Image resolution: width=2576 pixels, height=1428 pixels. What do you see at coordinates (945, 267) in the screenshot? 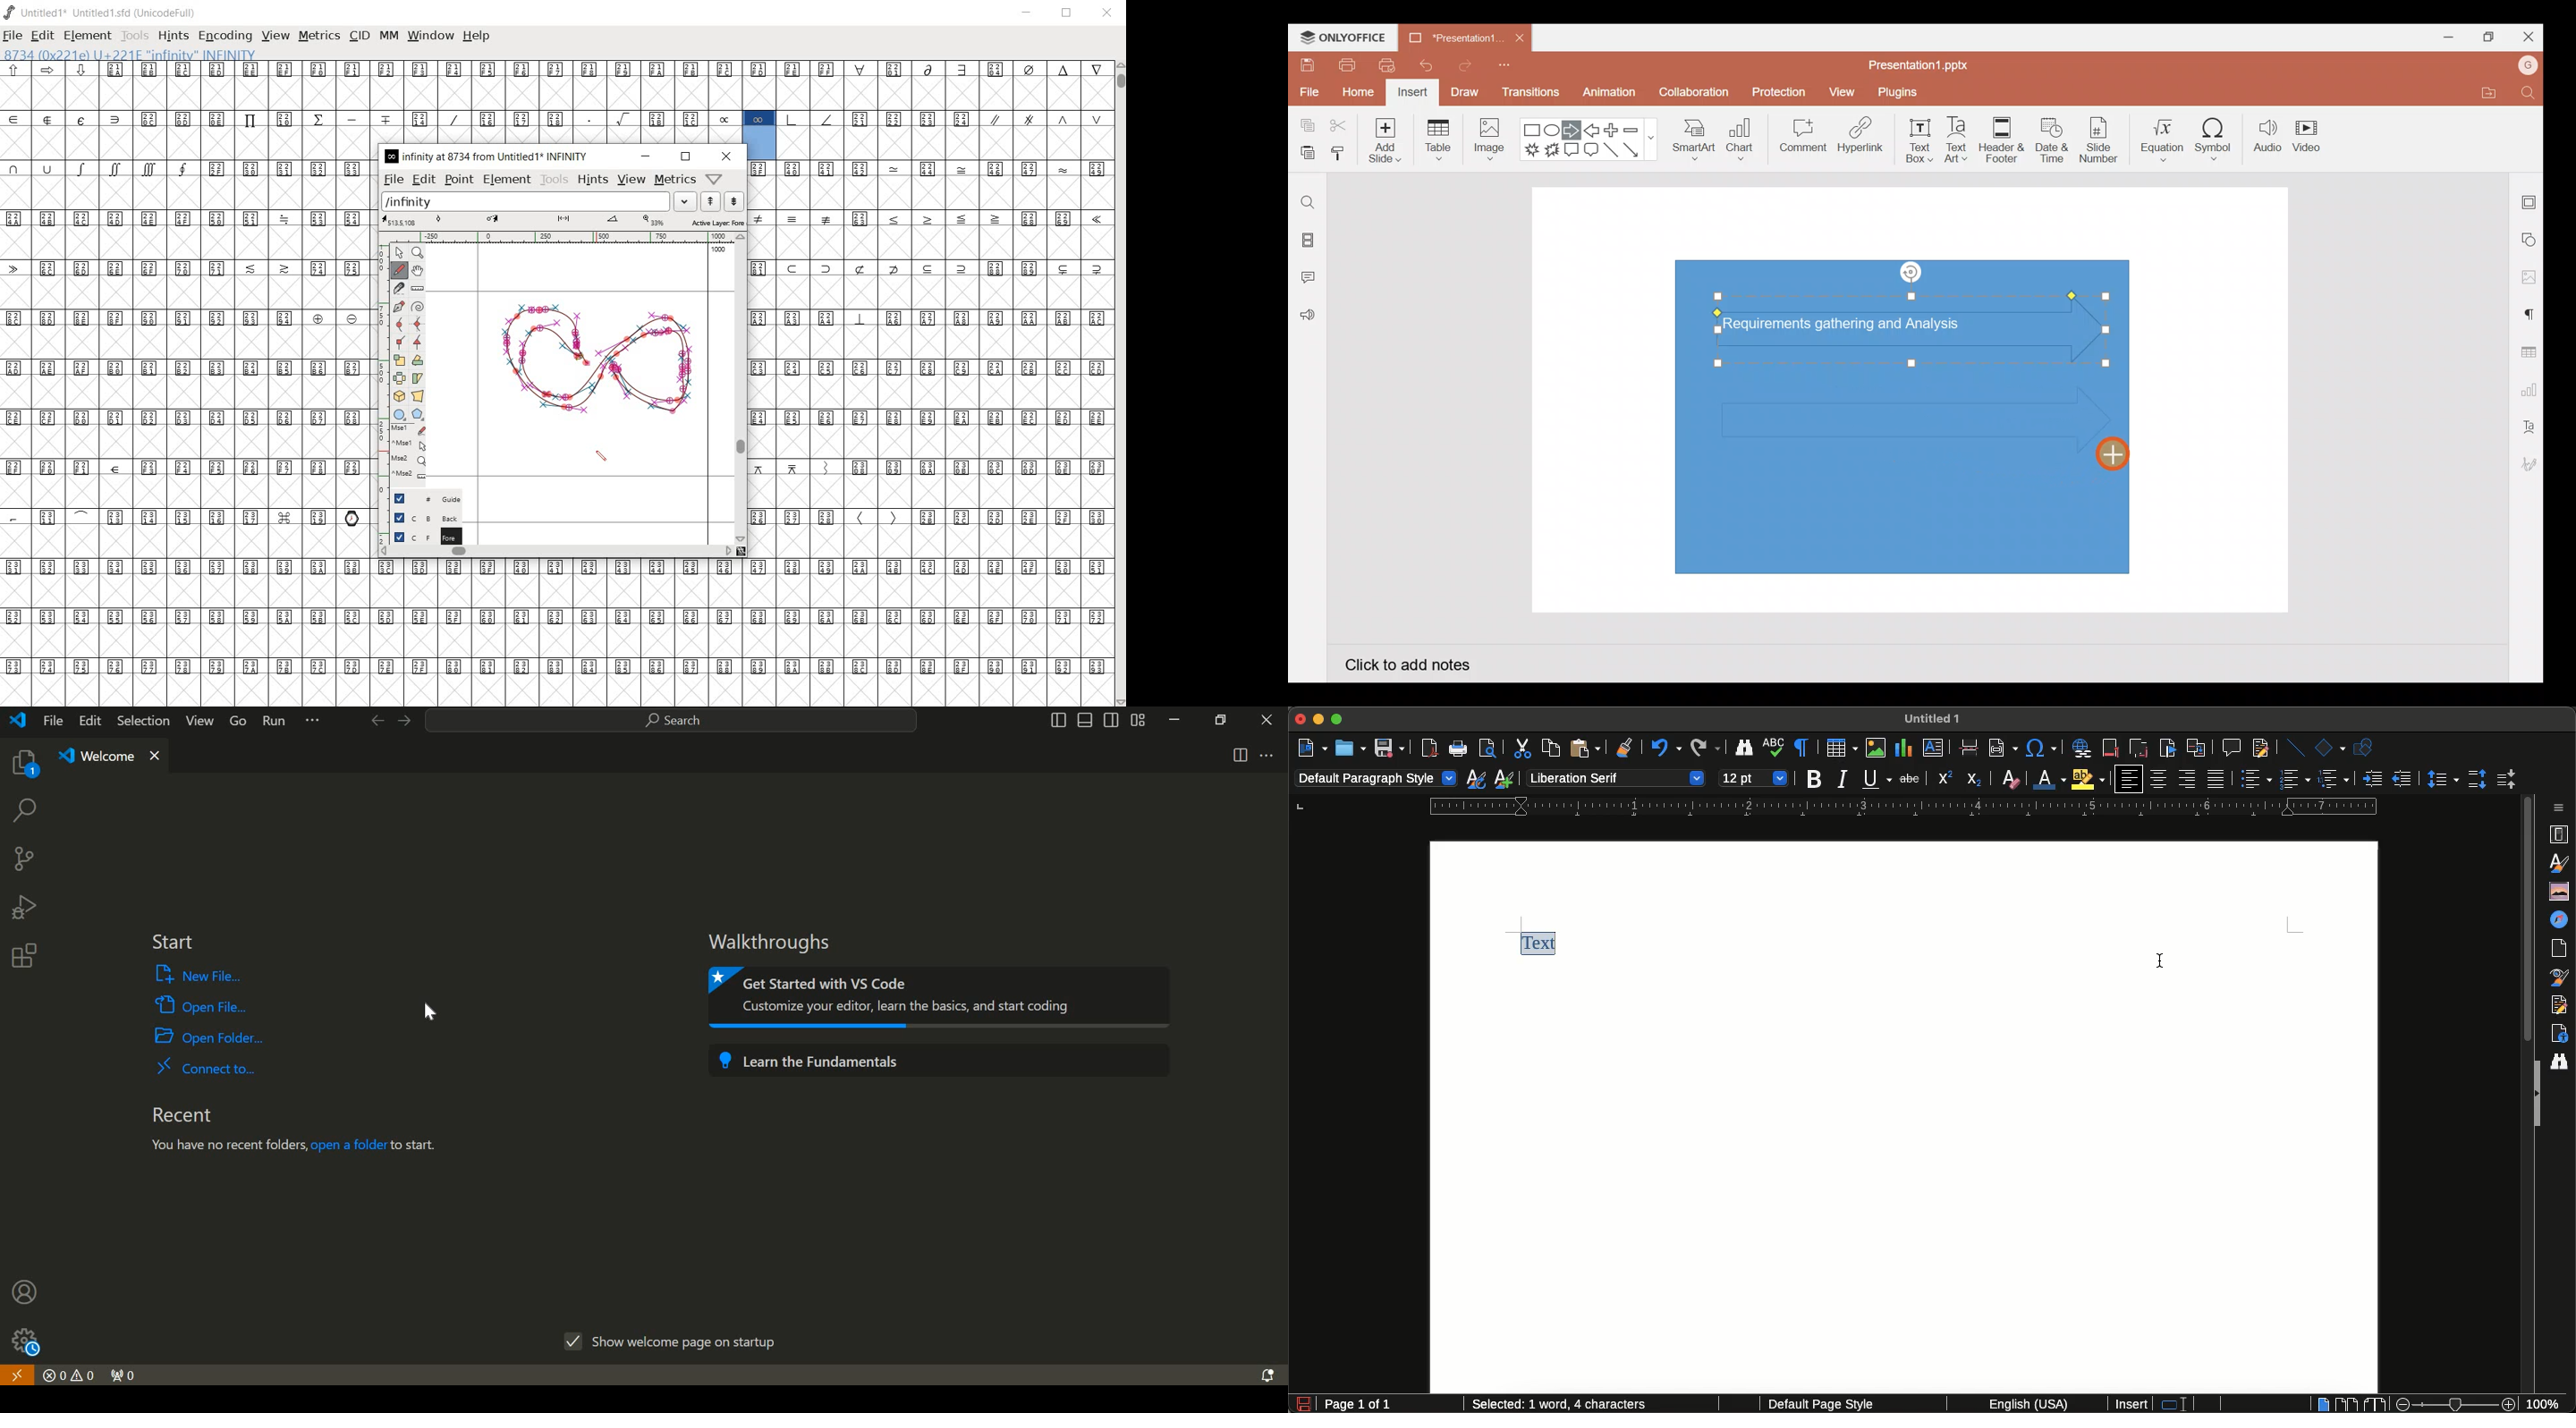
I see `Unicode code points` at bounding box center [945, 267].